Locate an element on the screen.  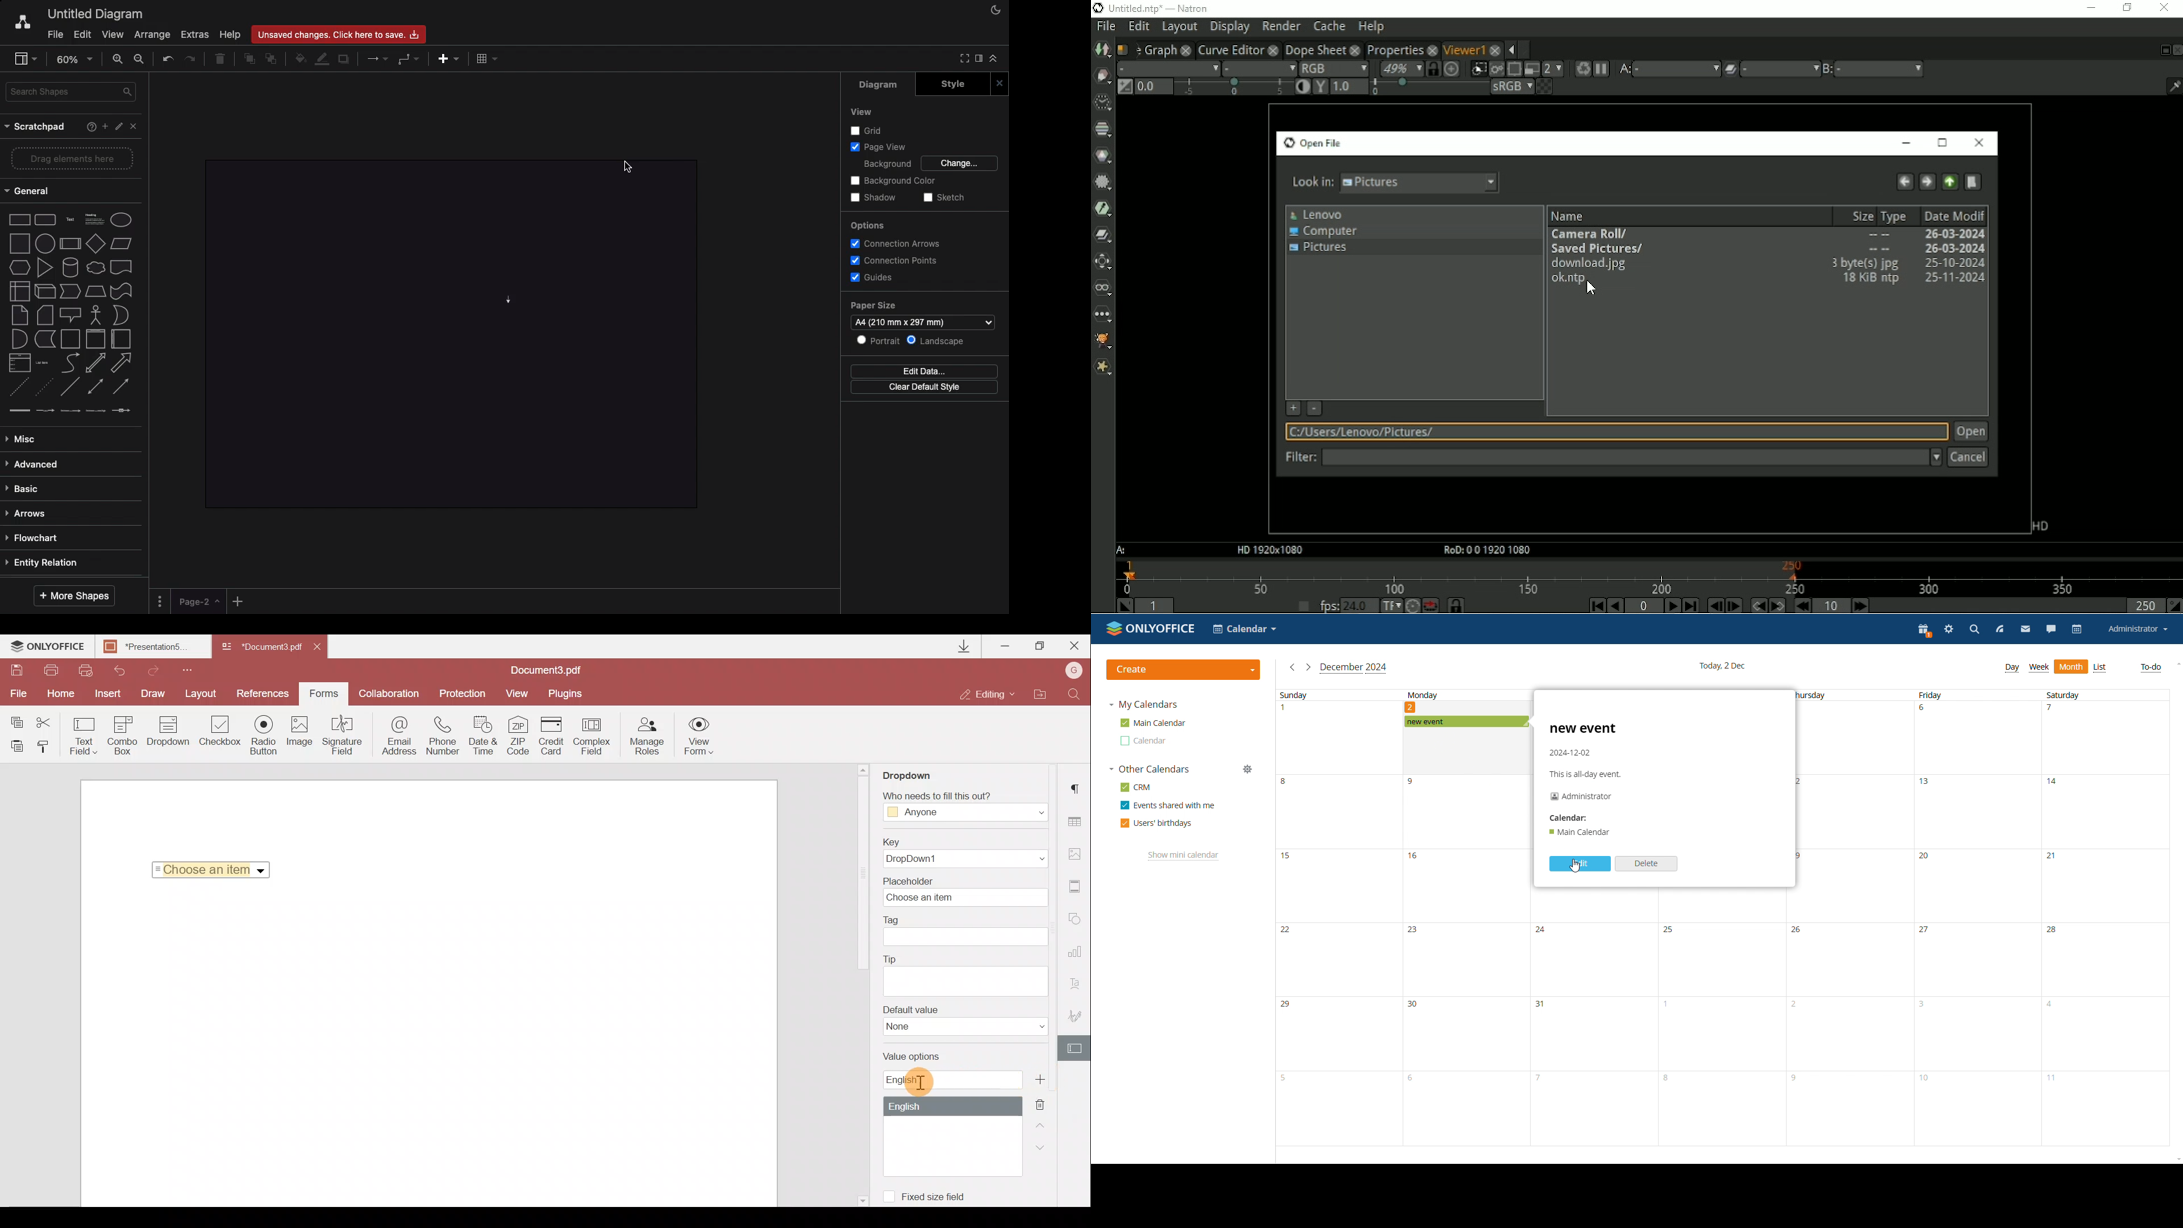
Delete is located at coordinates (1047, 1103).